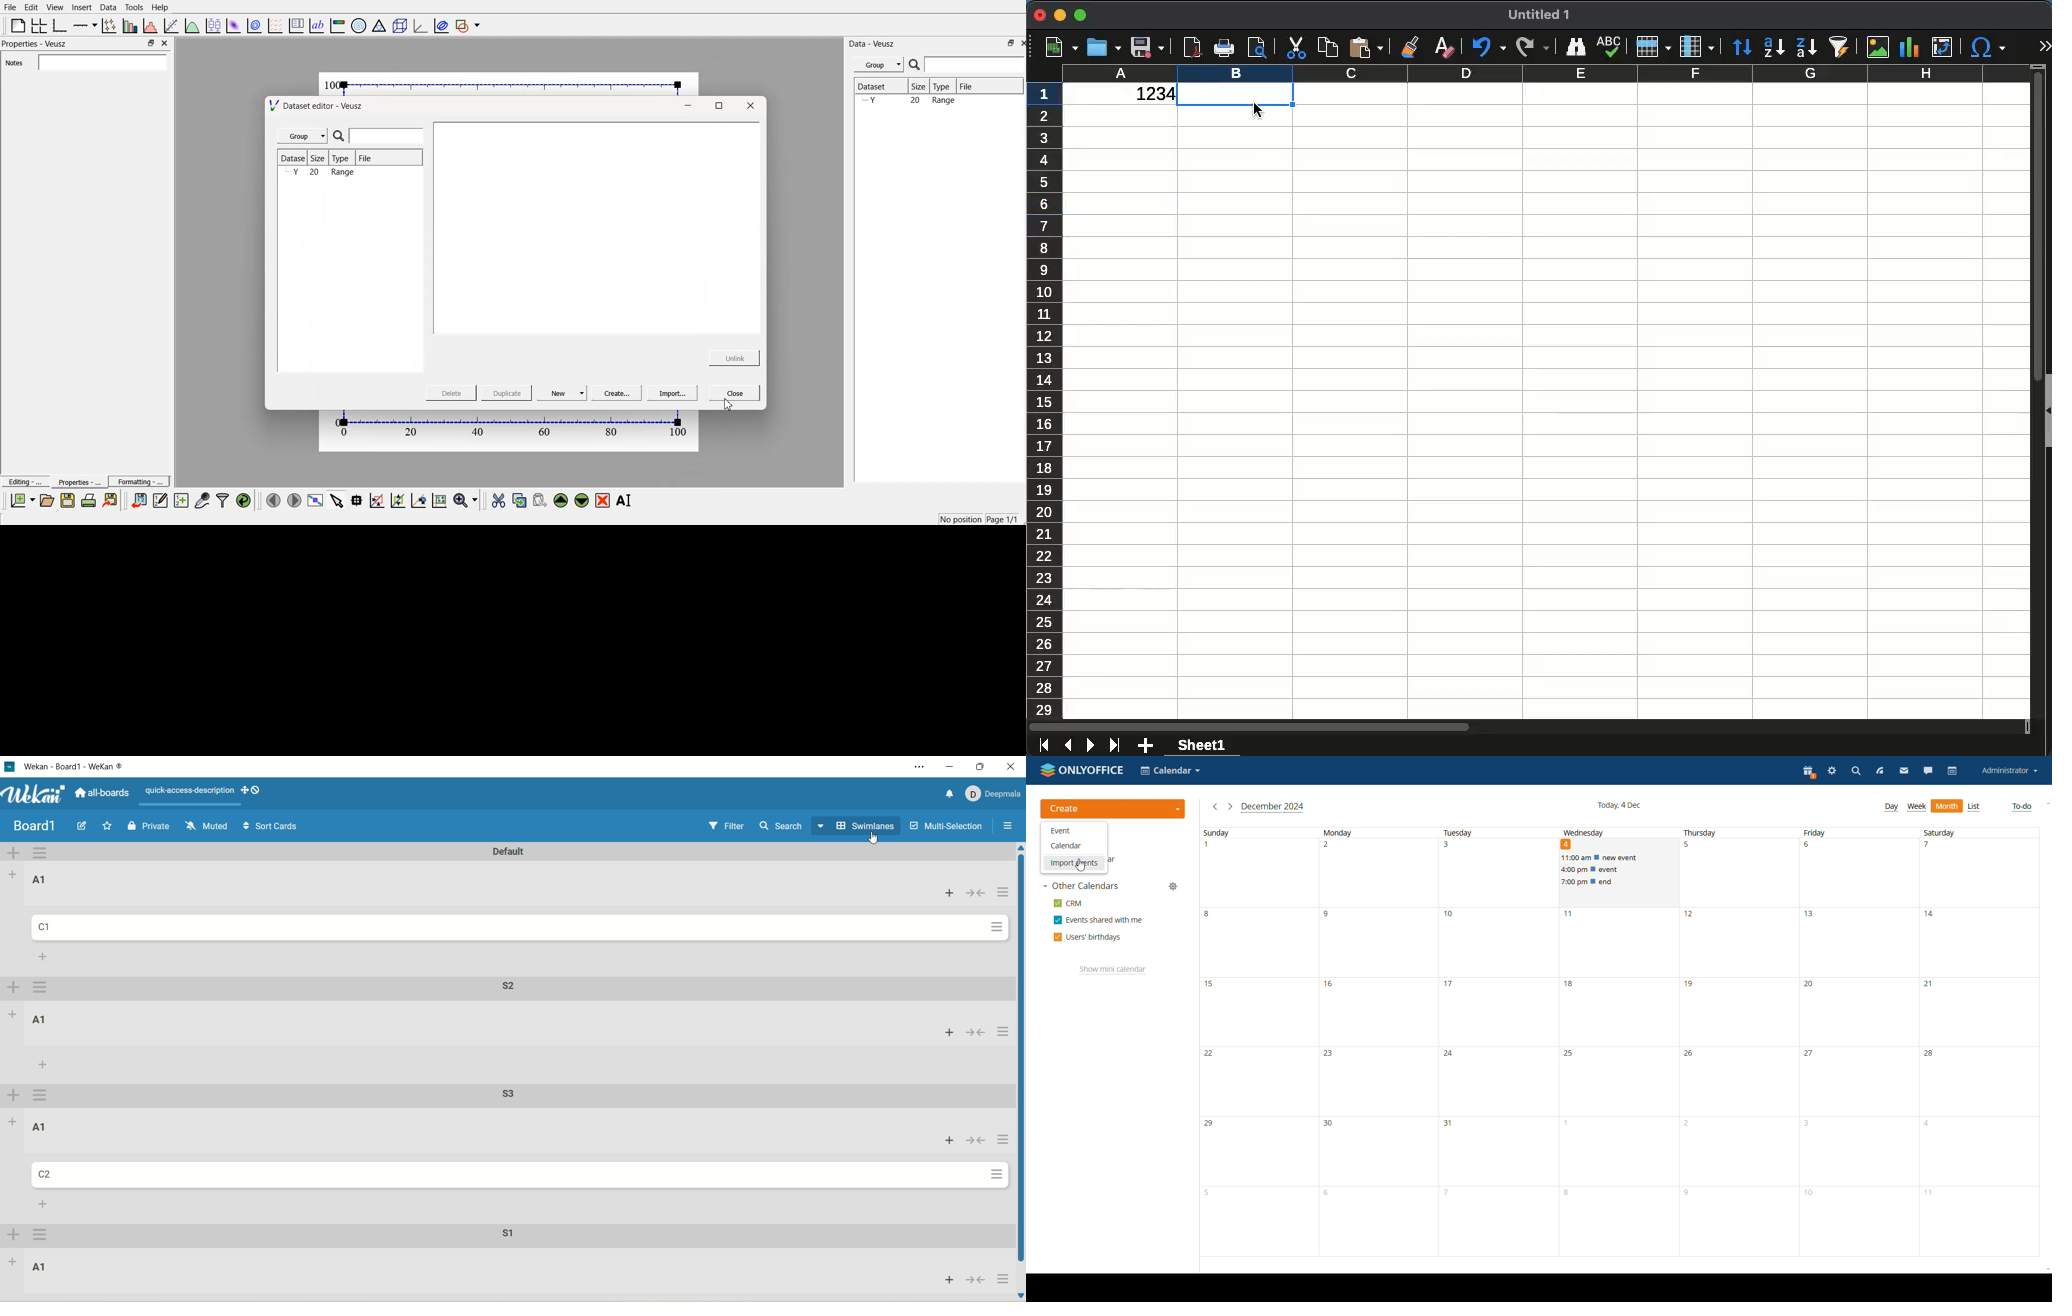 The height and width of the screenshot is (1316, 2072). What do you see at coordinates (1545, 75) in the screenshot?
I see `columns` at bounding box center [1545, 75].